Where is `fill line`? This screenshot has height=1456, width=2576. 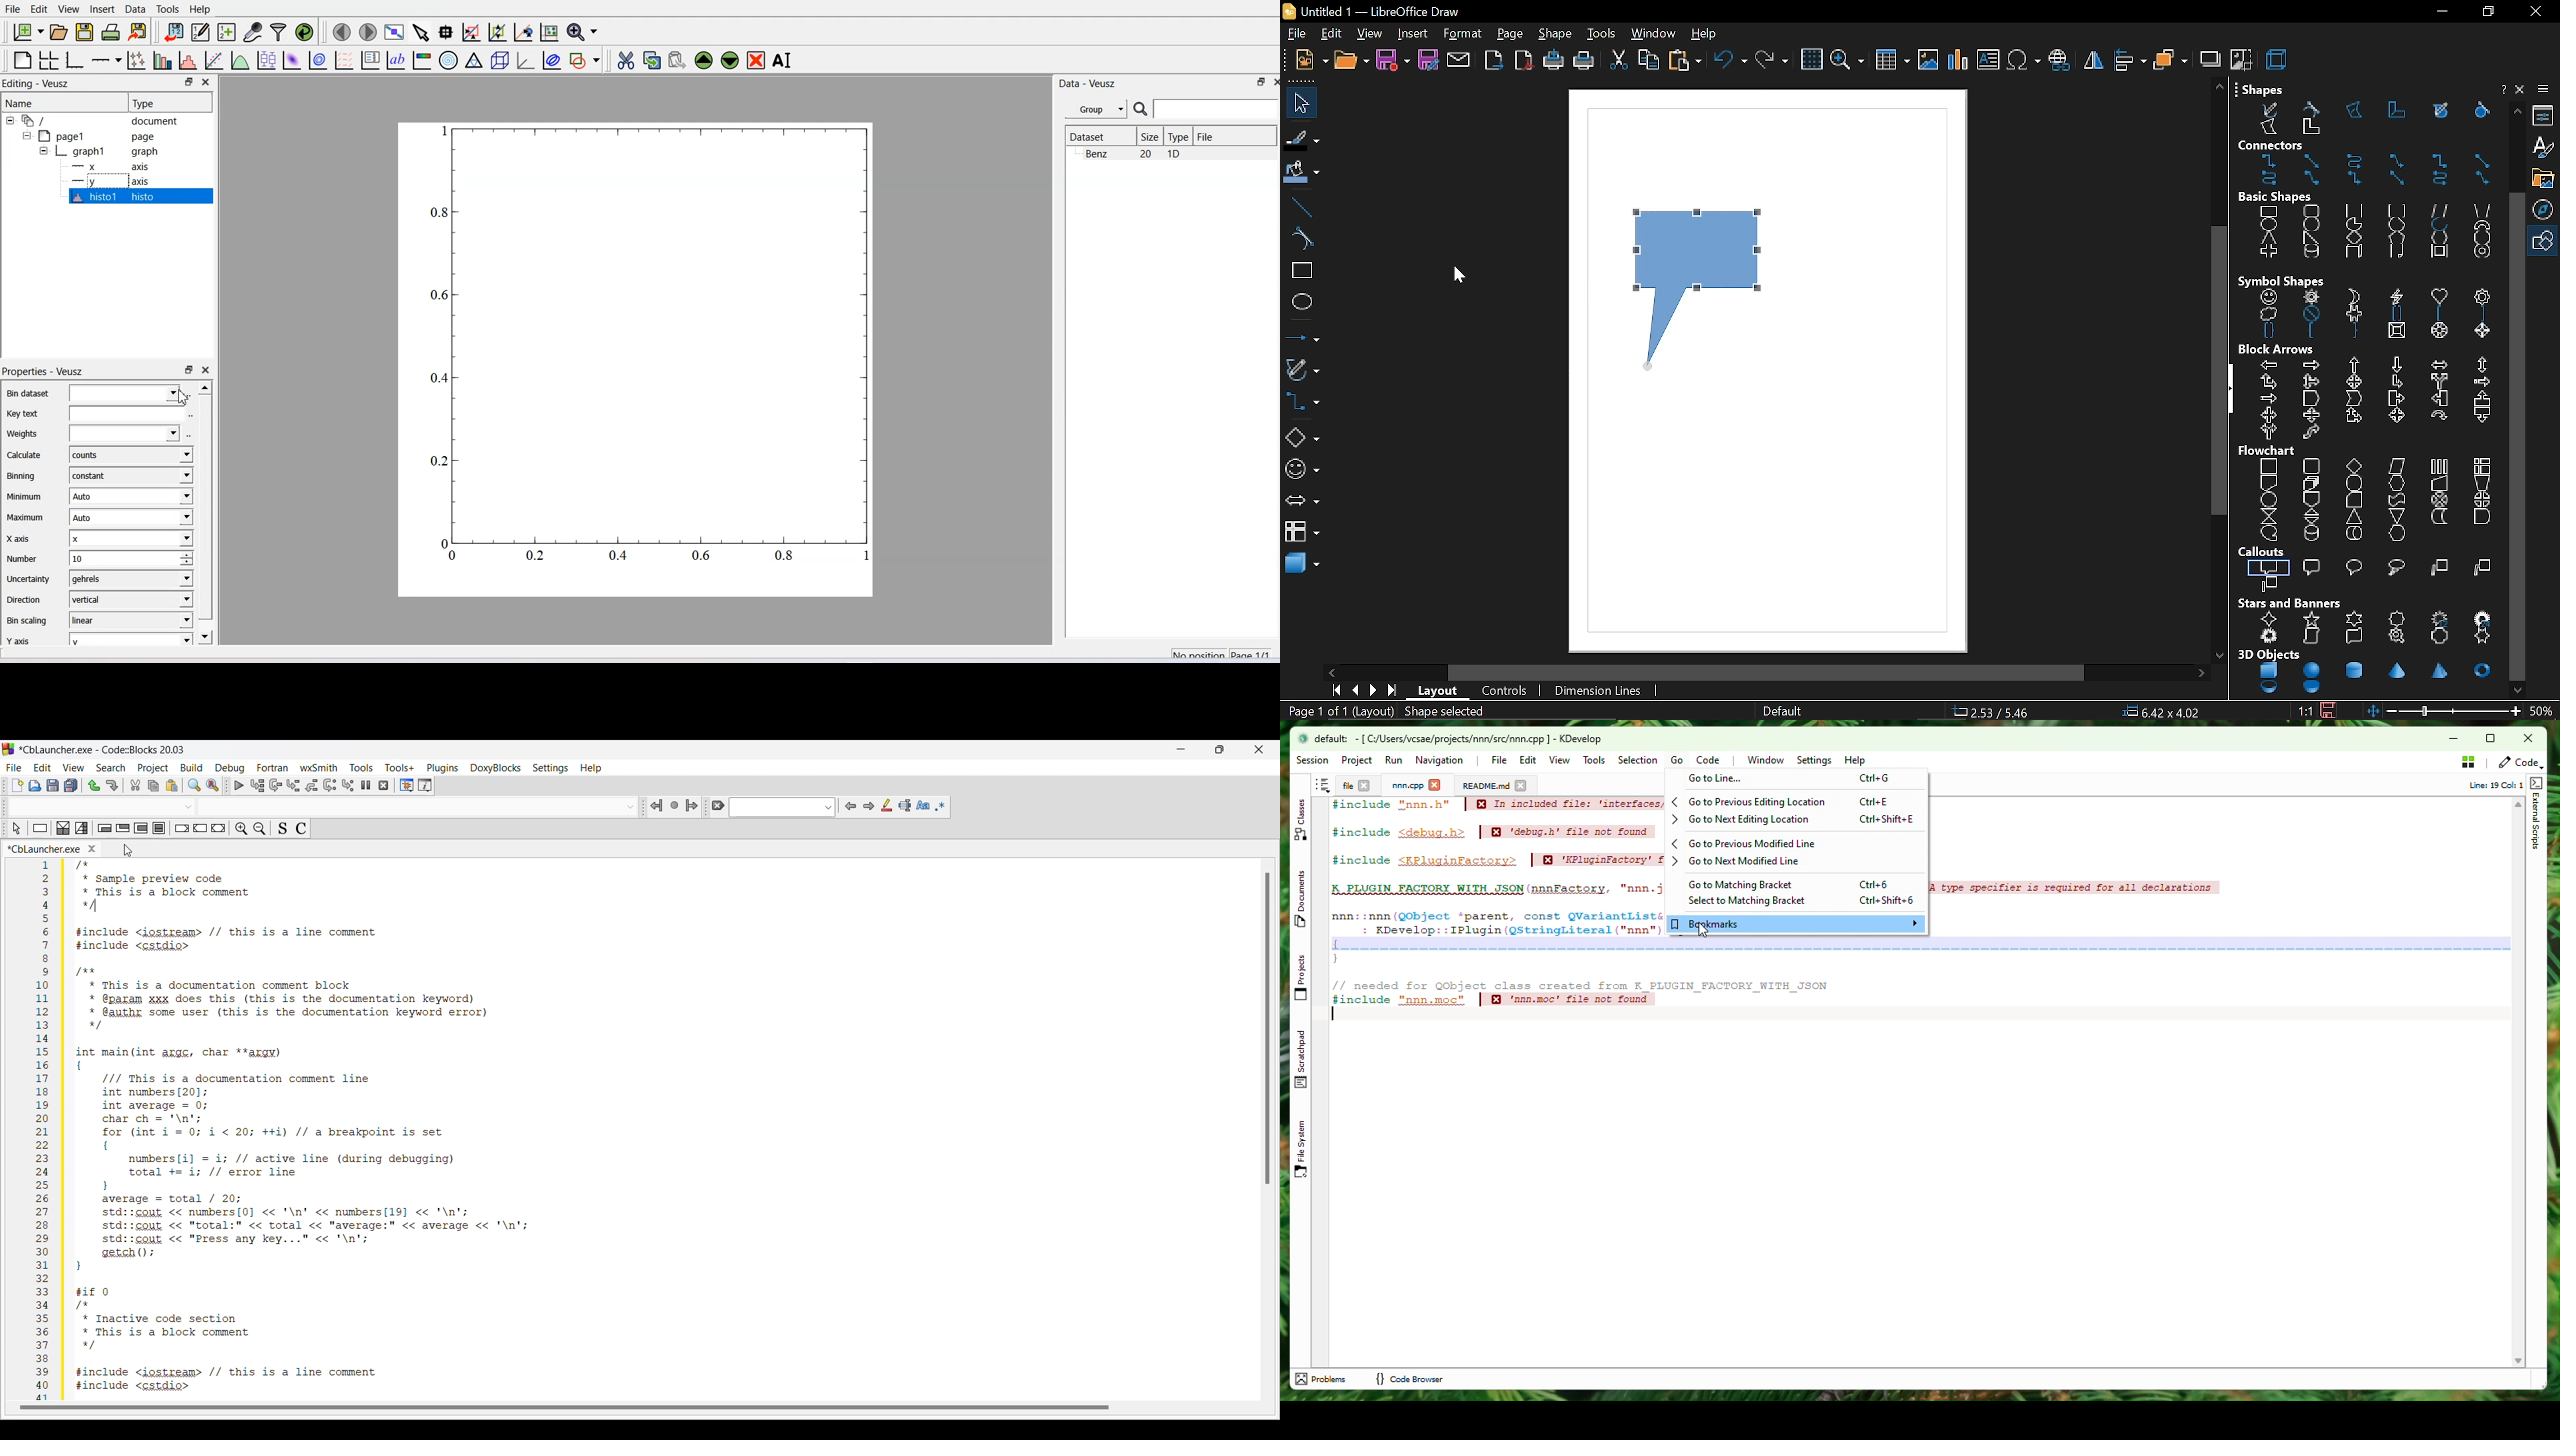
fill line is located at coordinates (1301, 139).